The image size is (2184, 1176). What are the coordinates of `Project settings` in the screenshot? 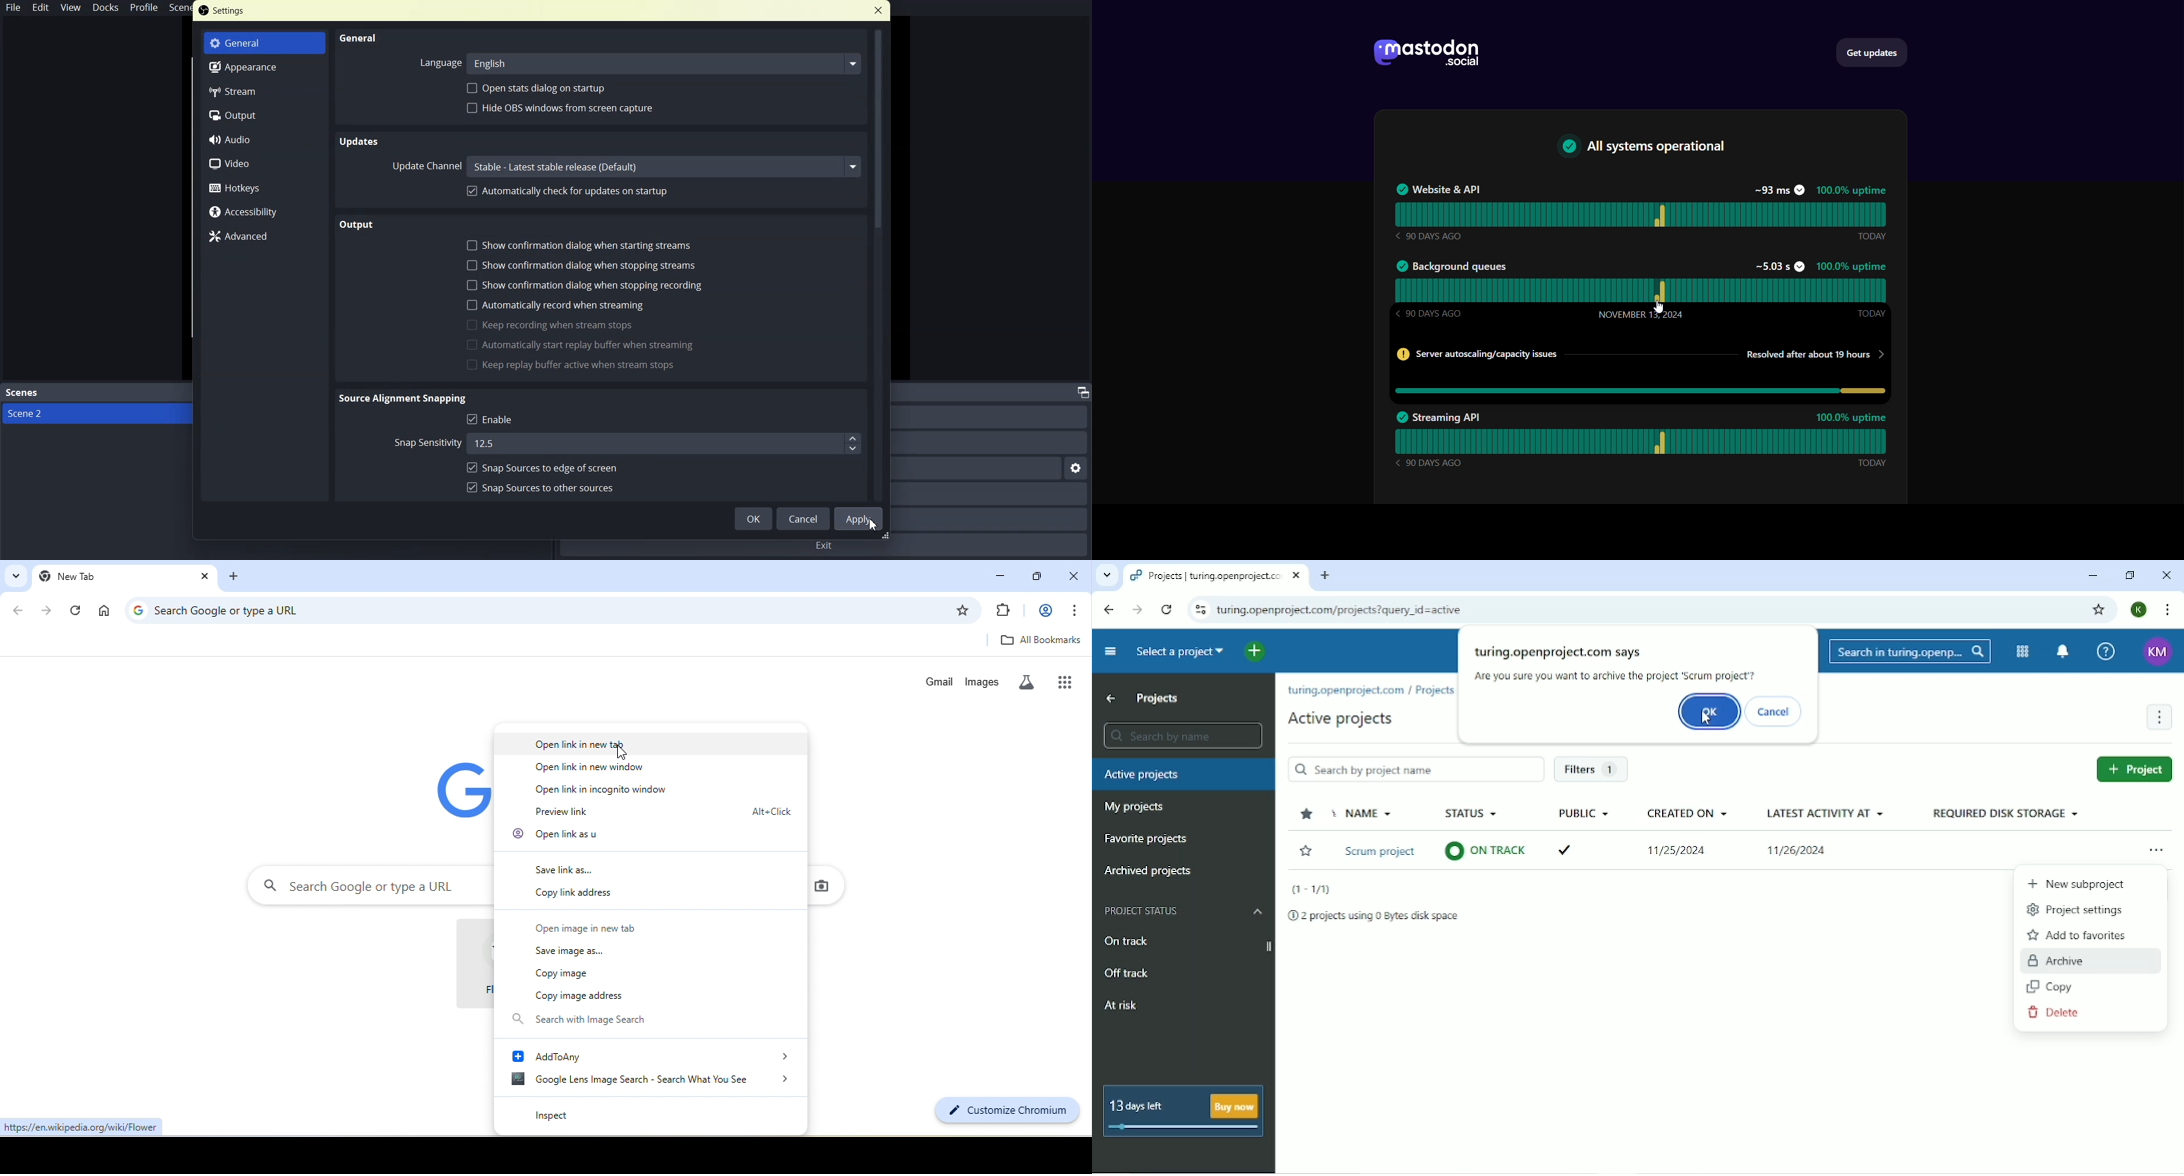 It's located at (2077, 909).